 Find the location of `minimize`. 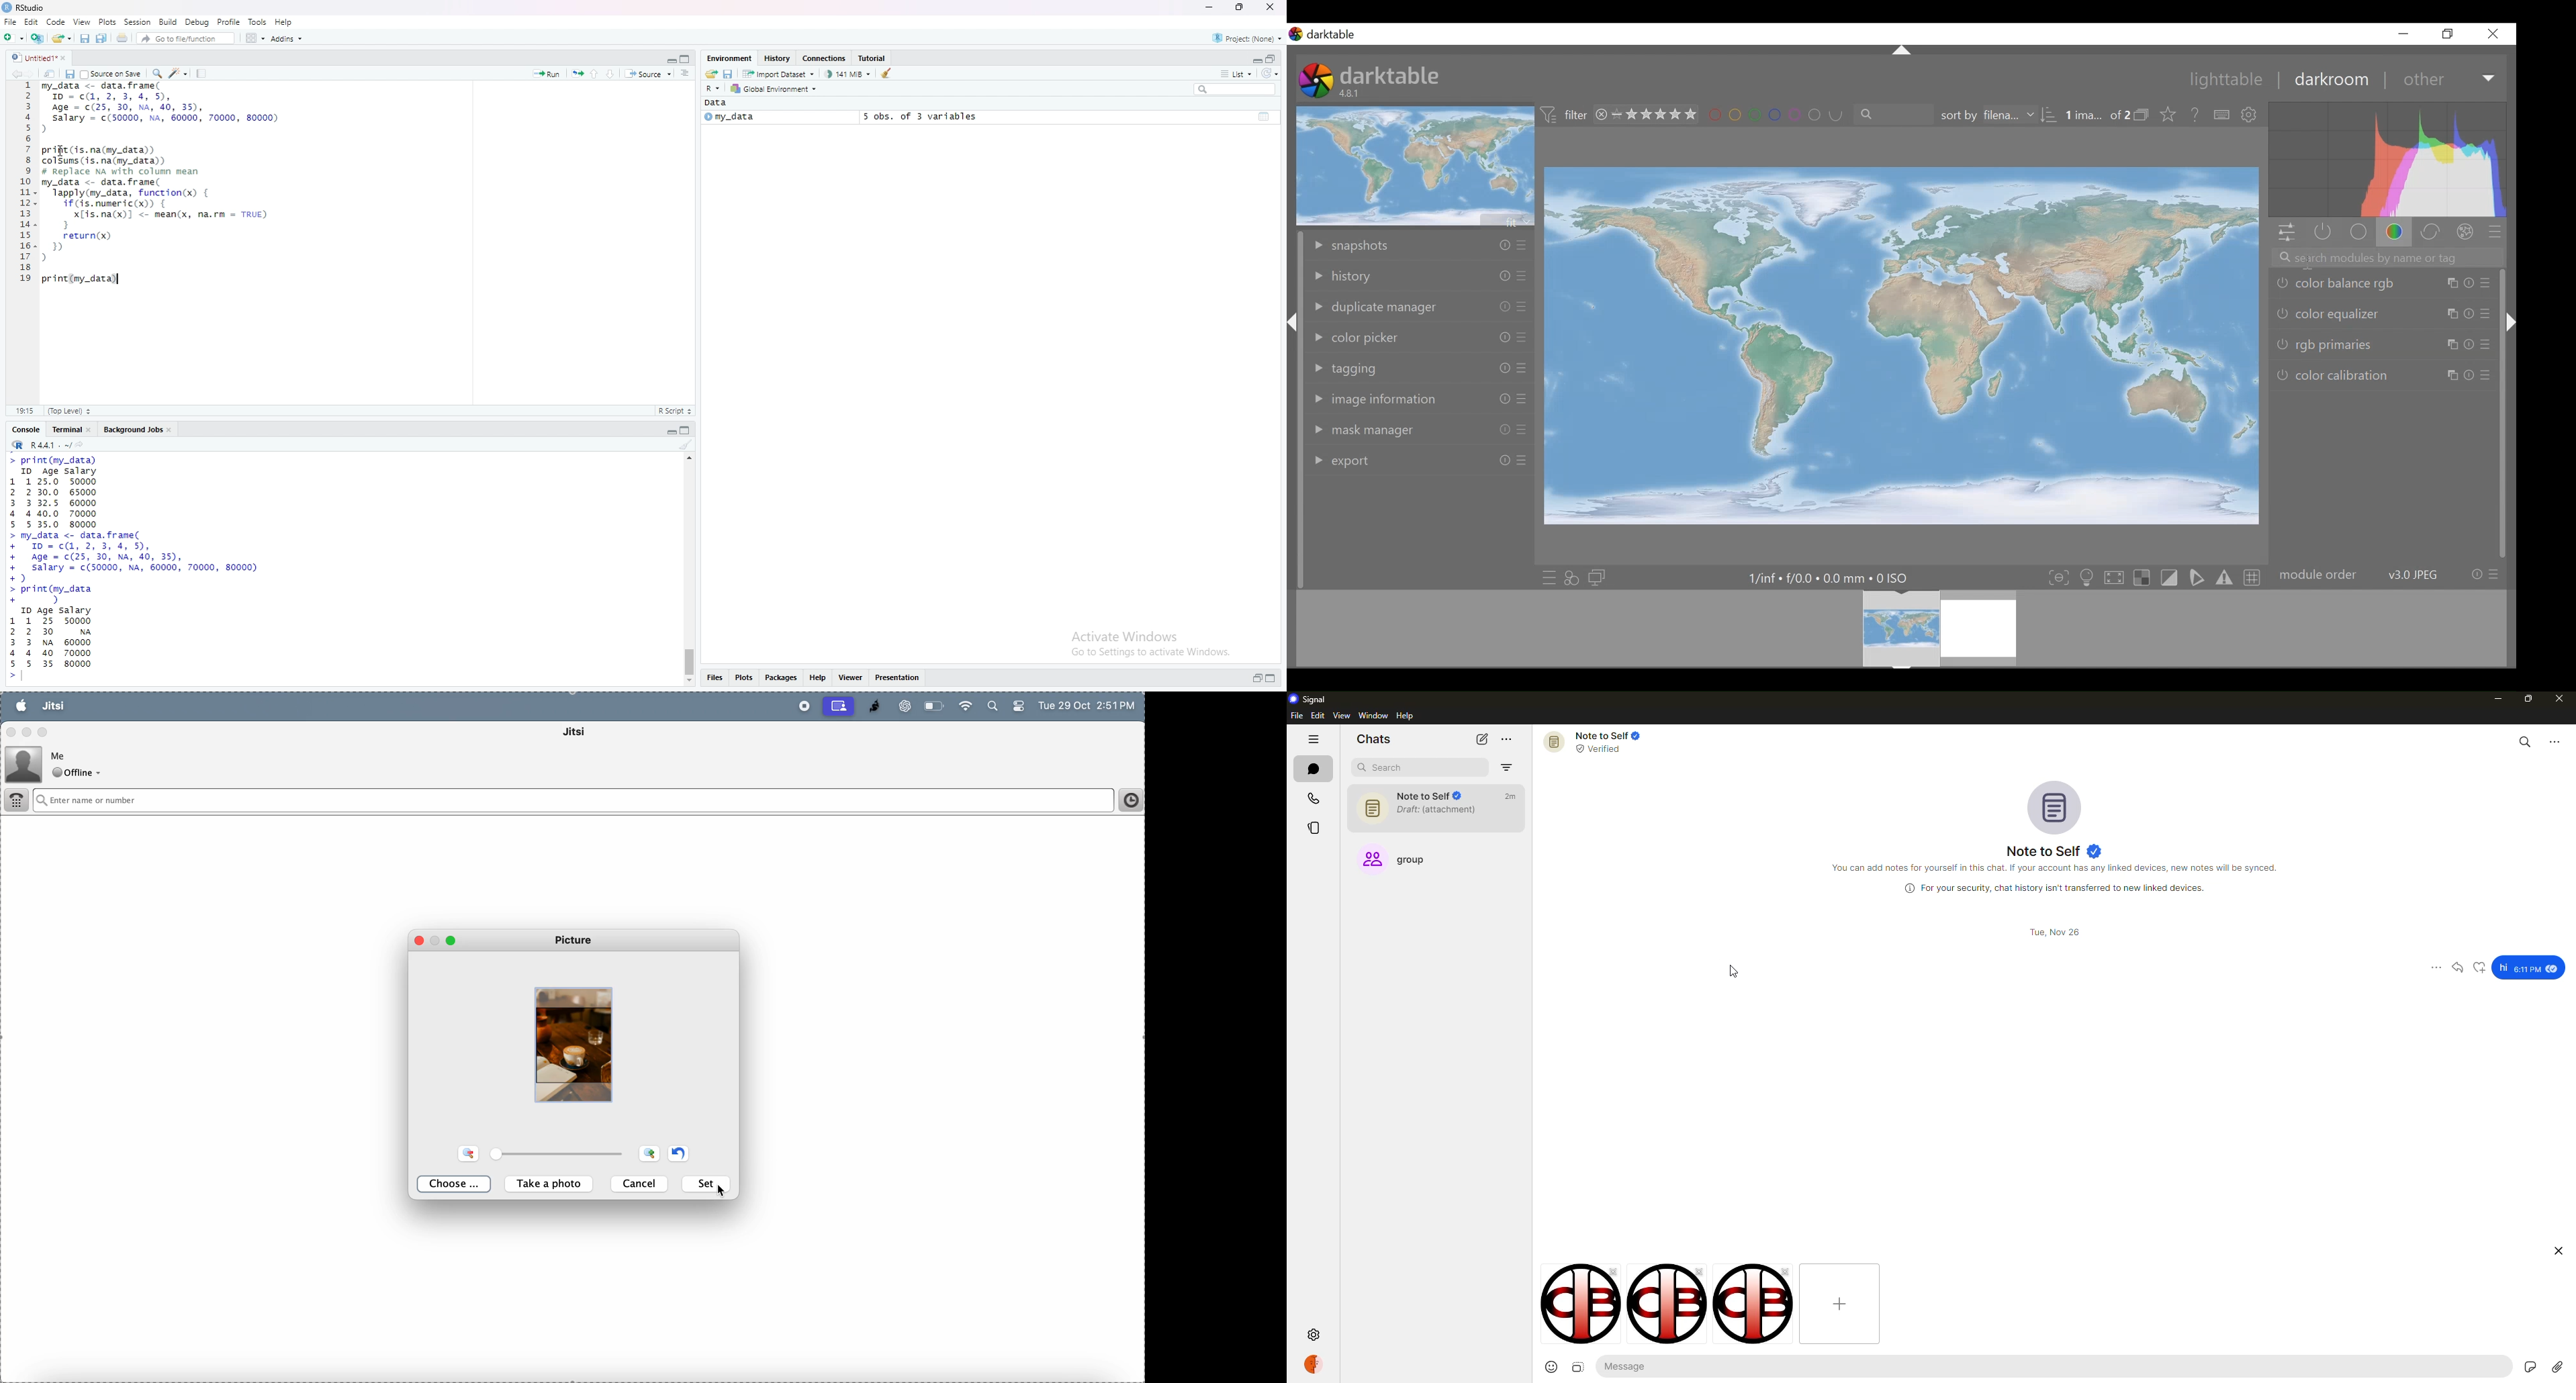

minimize is located at coordinates (28, 732).